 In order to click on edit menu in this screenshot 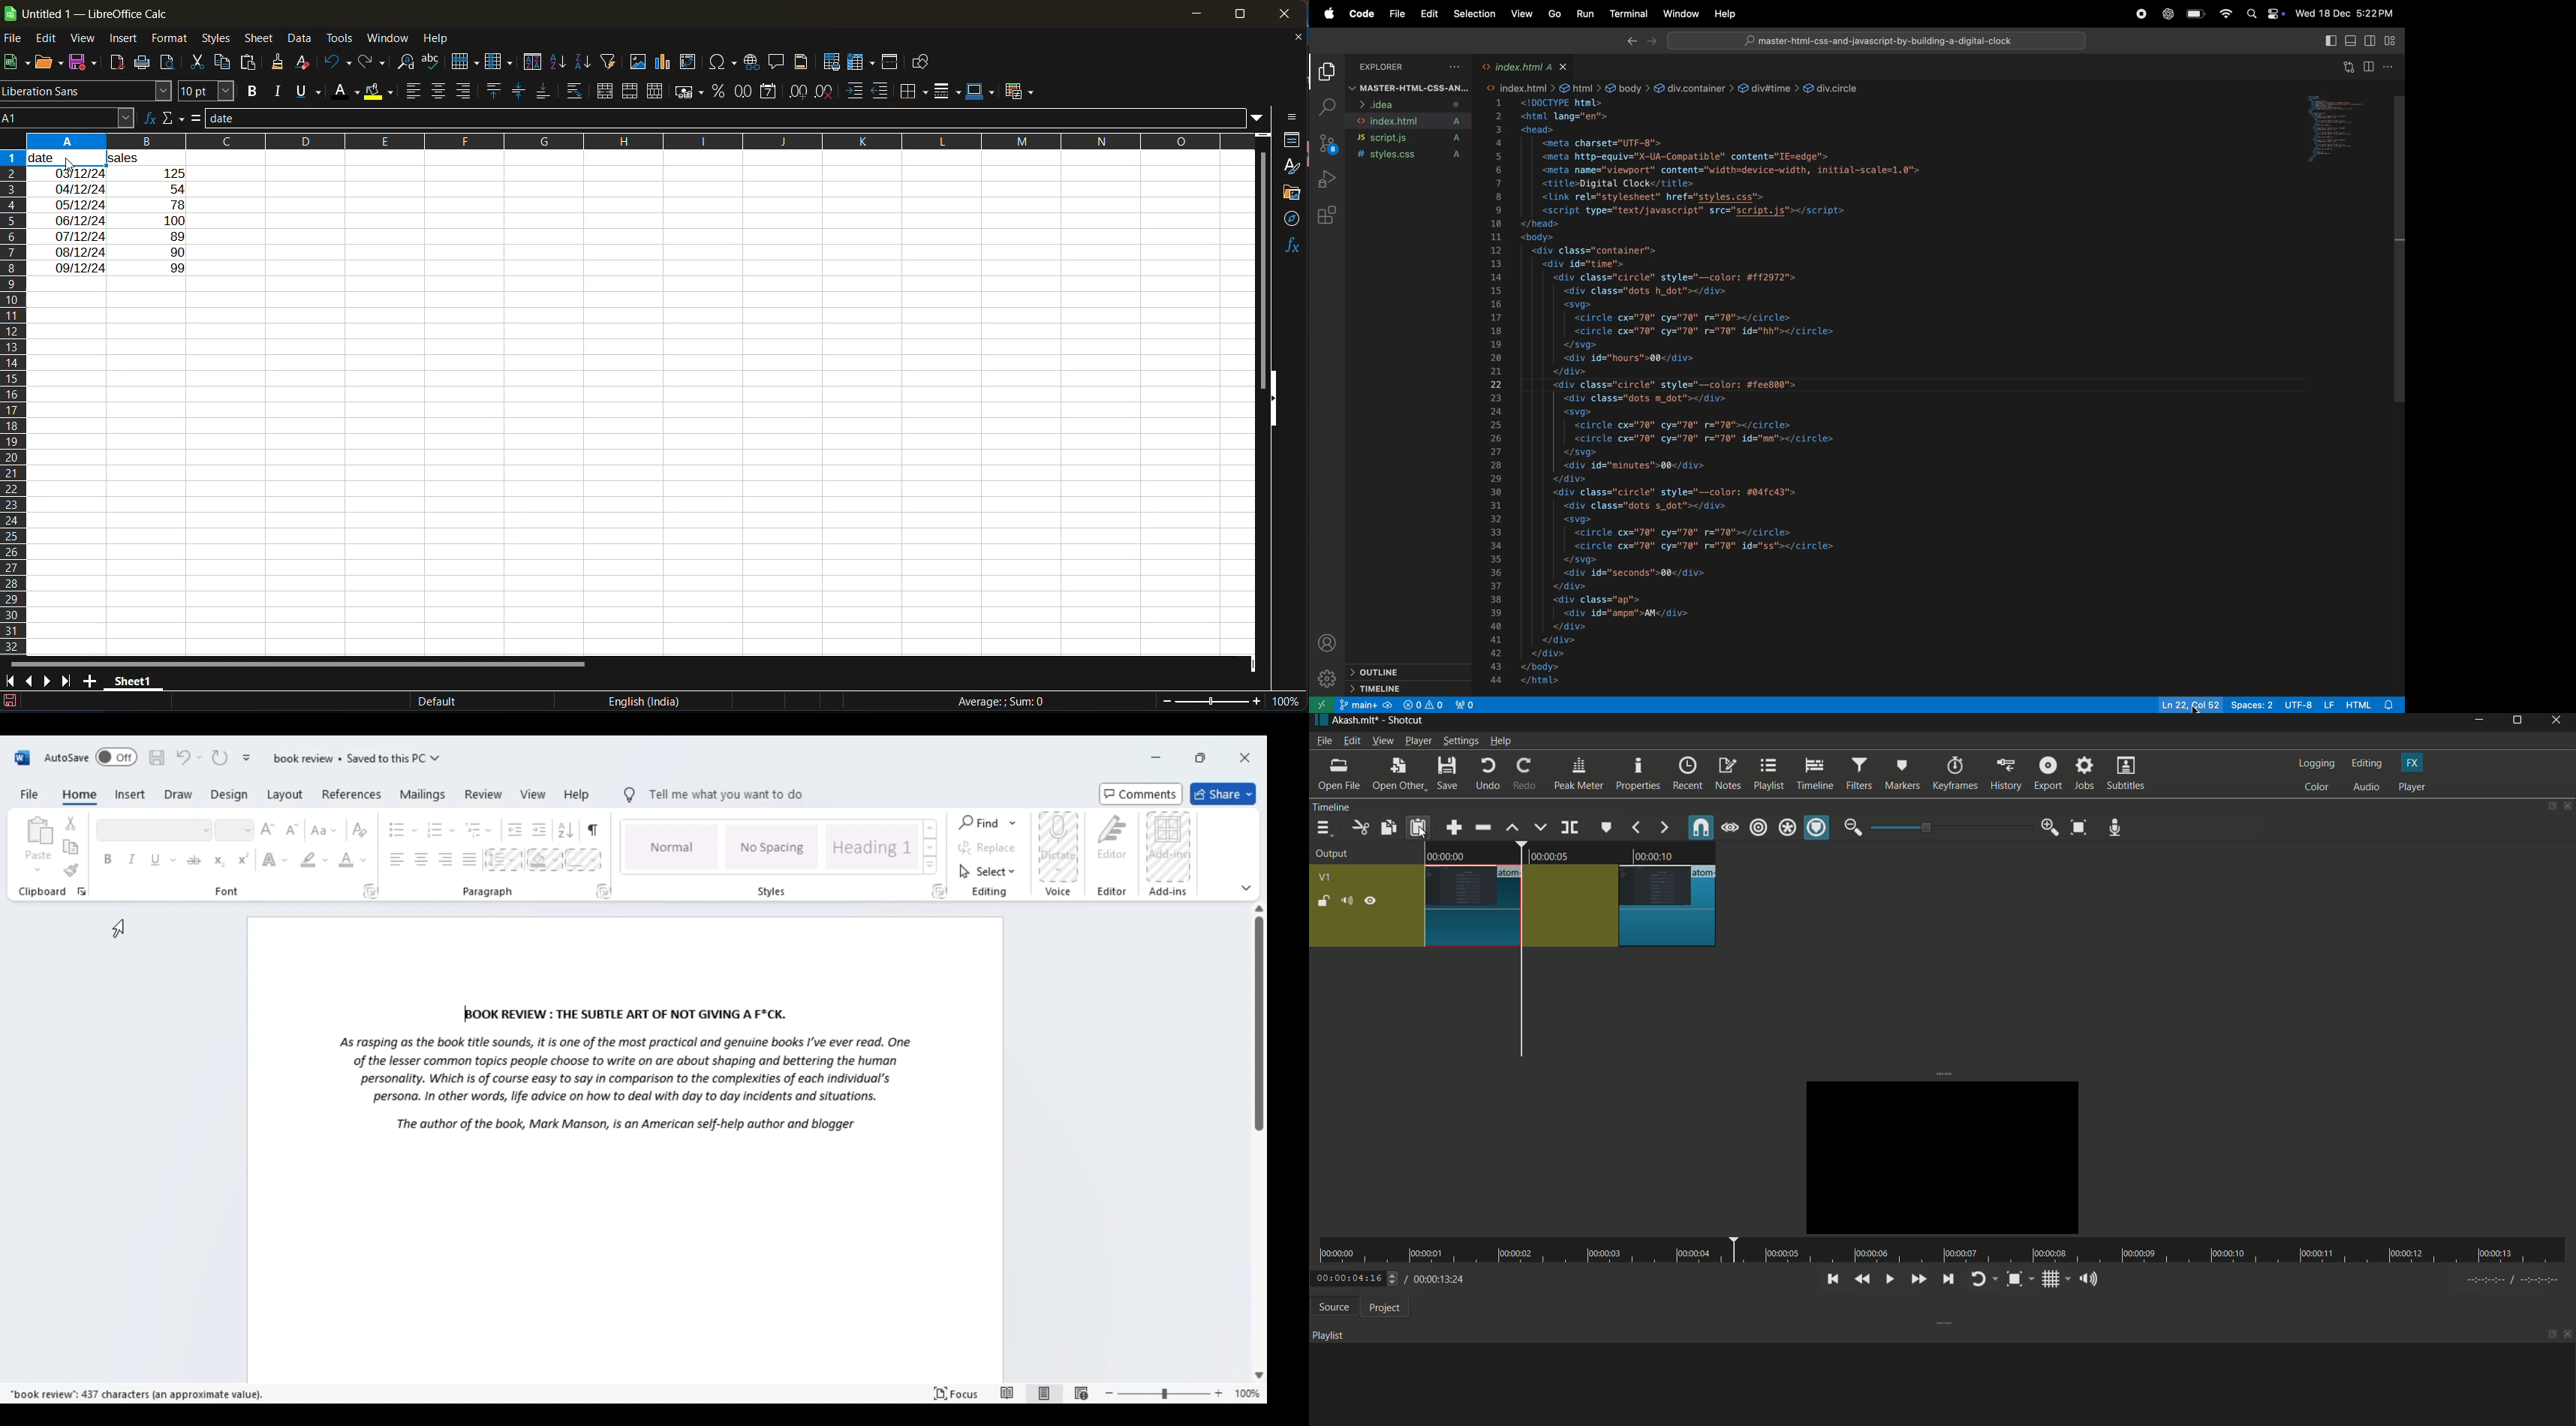, I will do `click(1351, 741)`.